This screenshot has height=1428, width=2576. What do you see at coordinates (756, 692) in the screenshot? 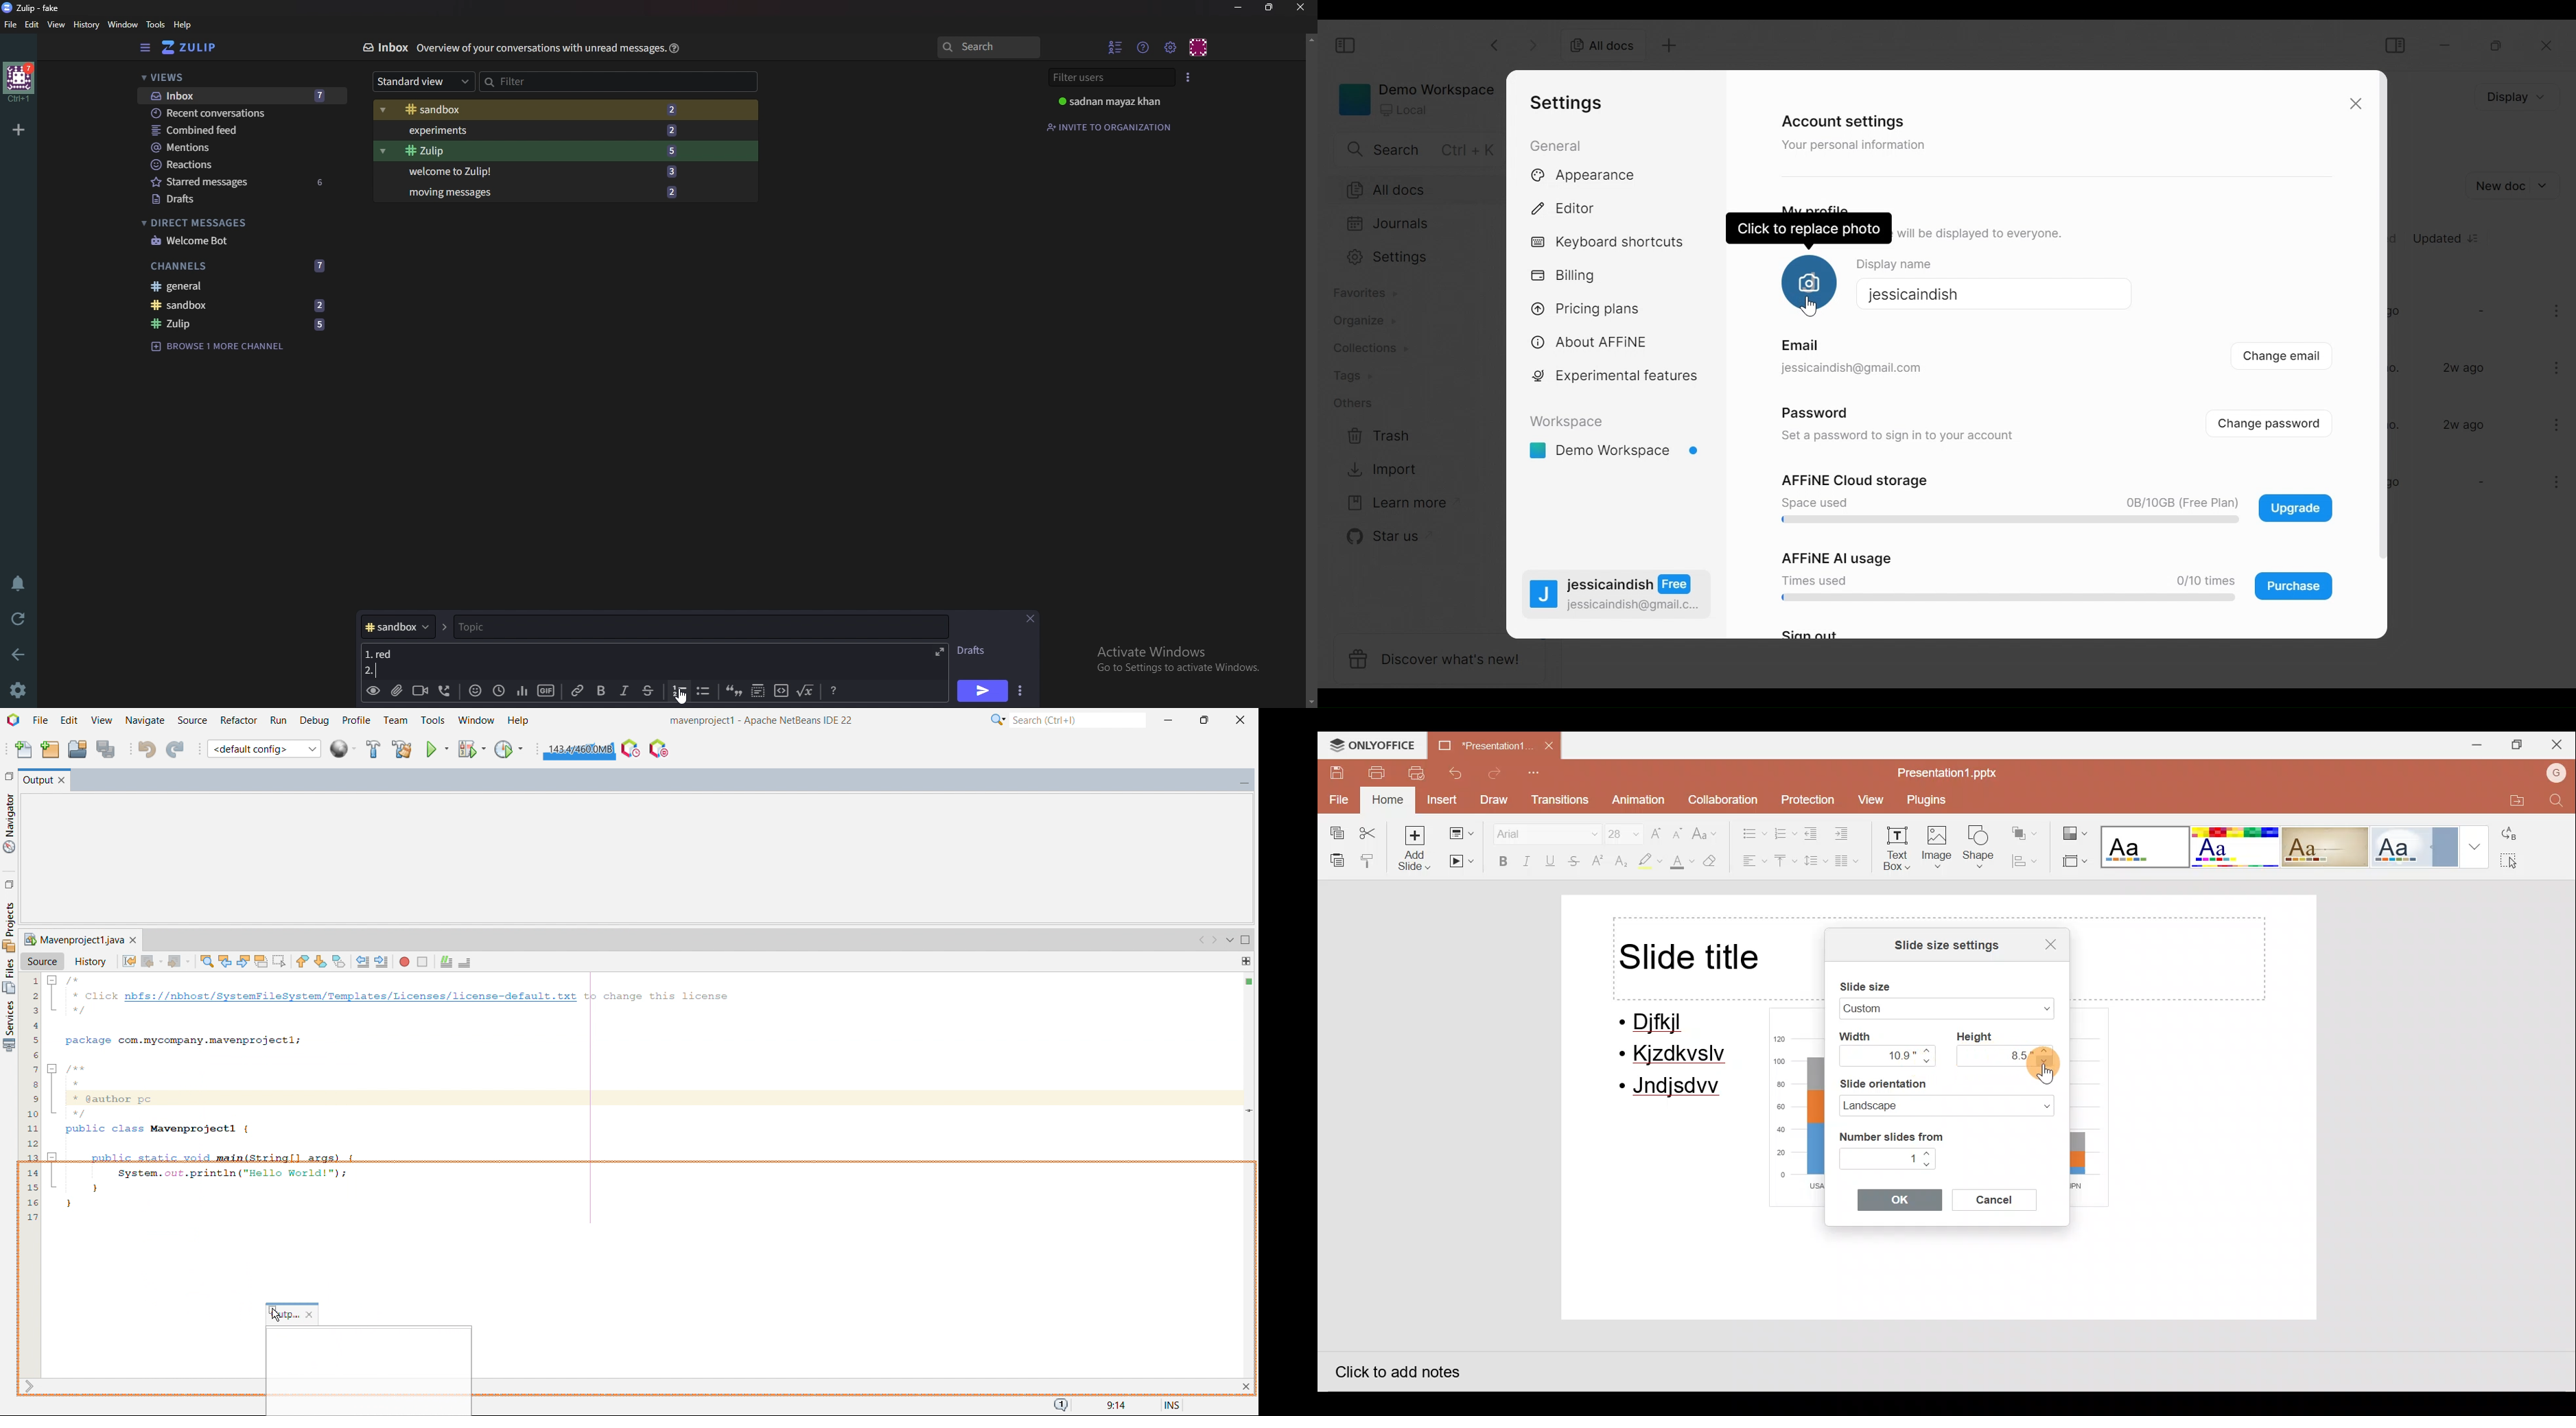
I see `Spoiler` at bounding box center [756, 692].